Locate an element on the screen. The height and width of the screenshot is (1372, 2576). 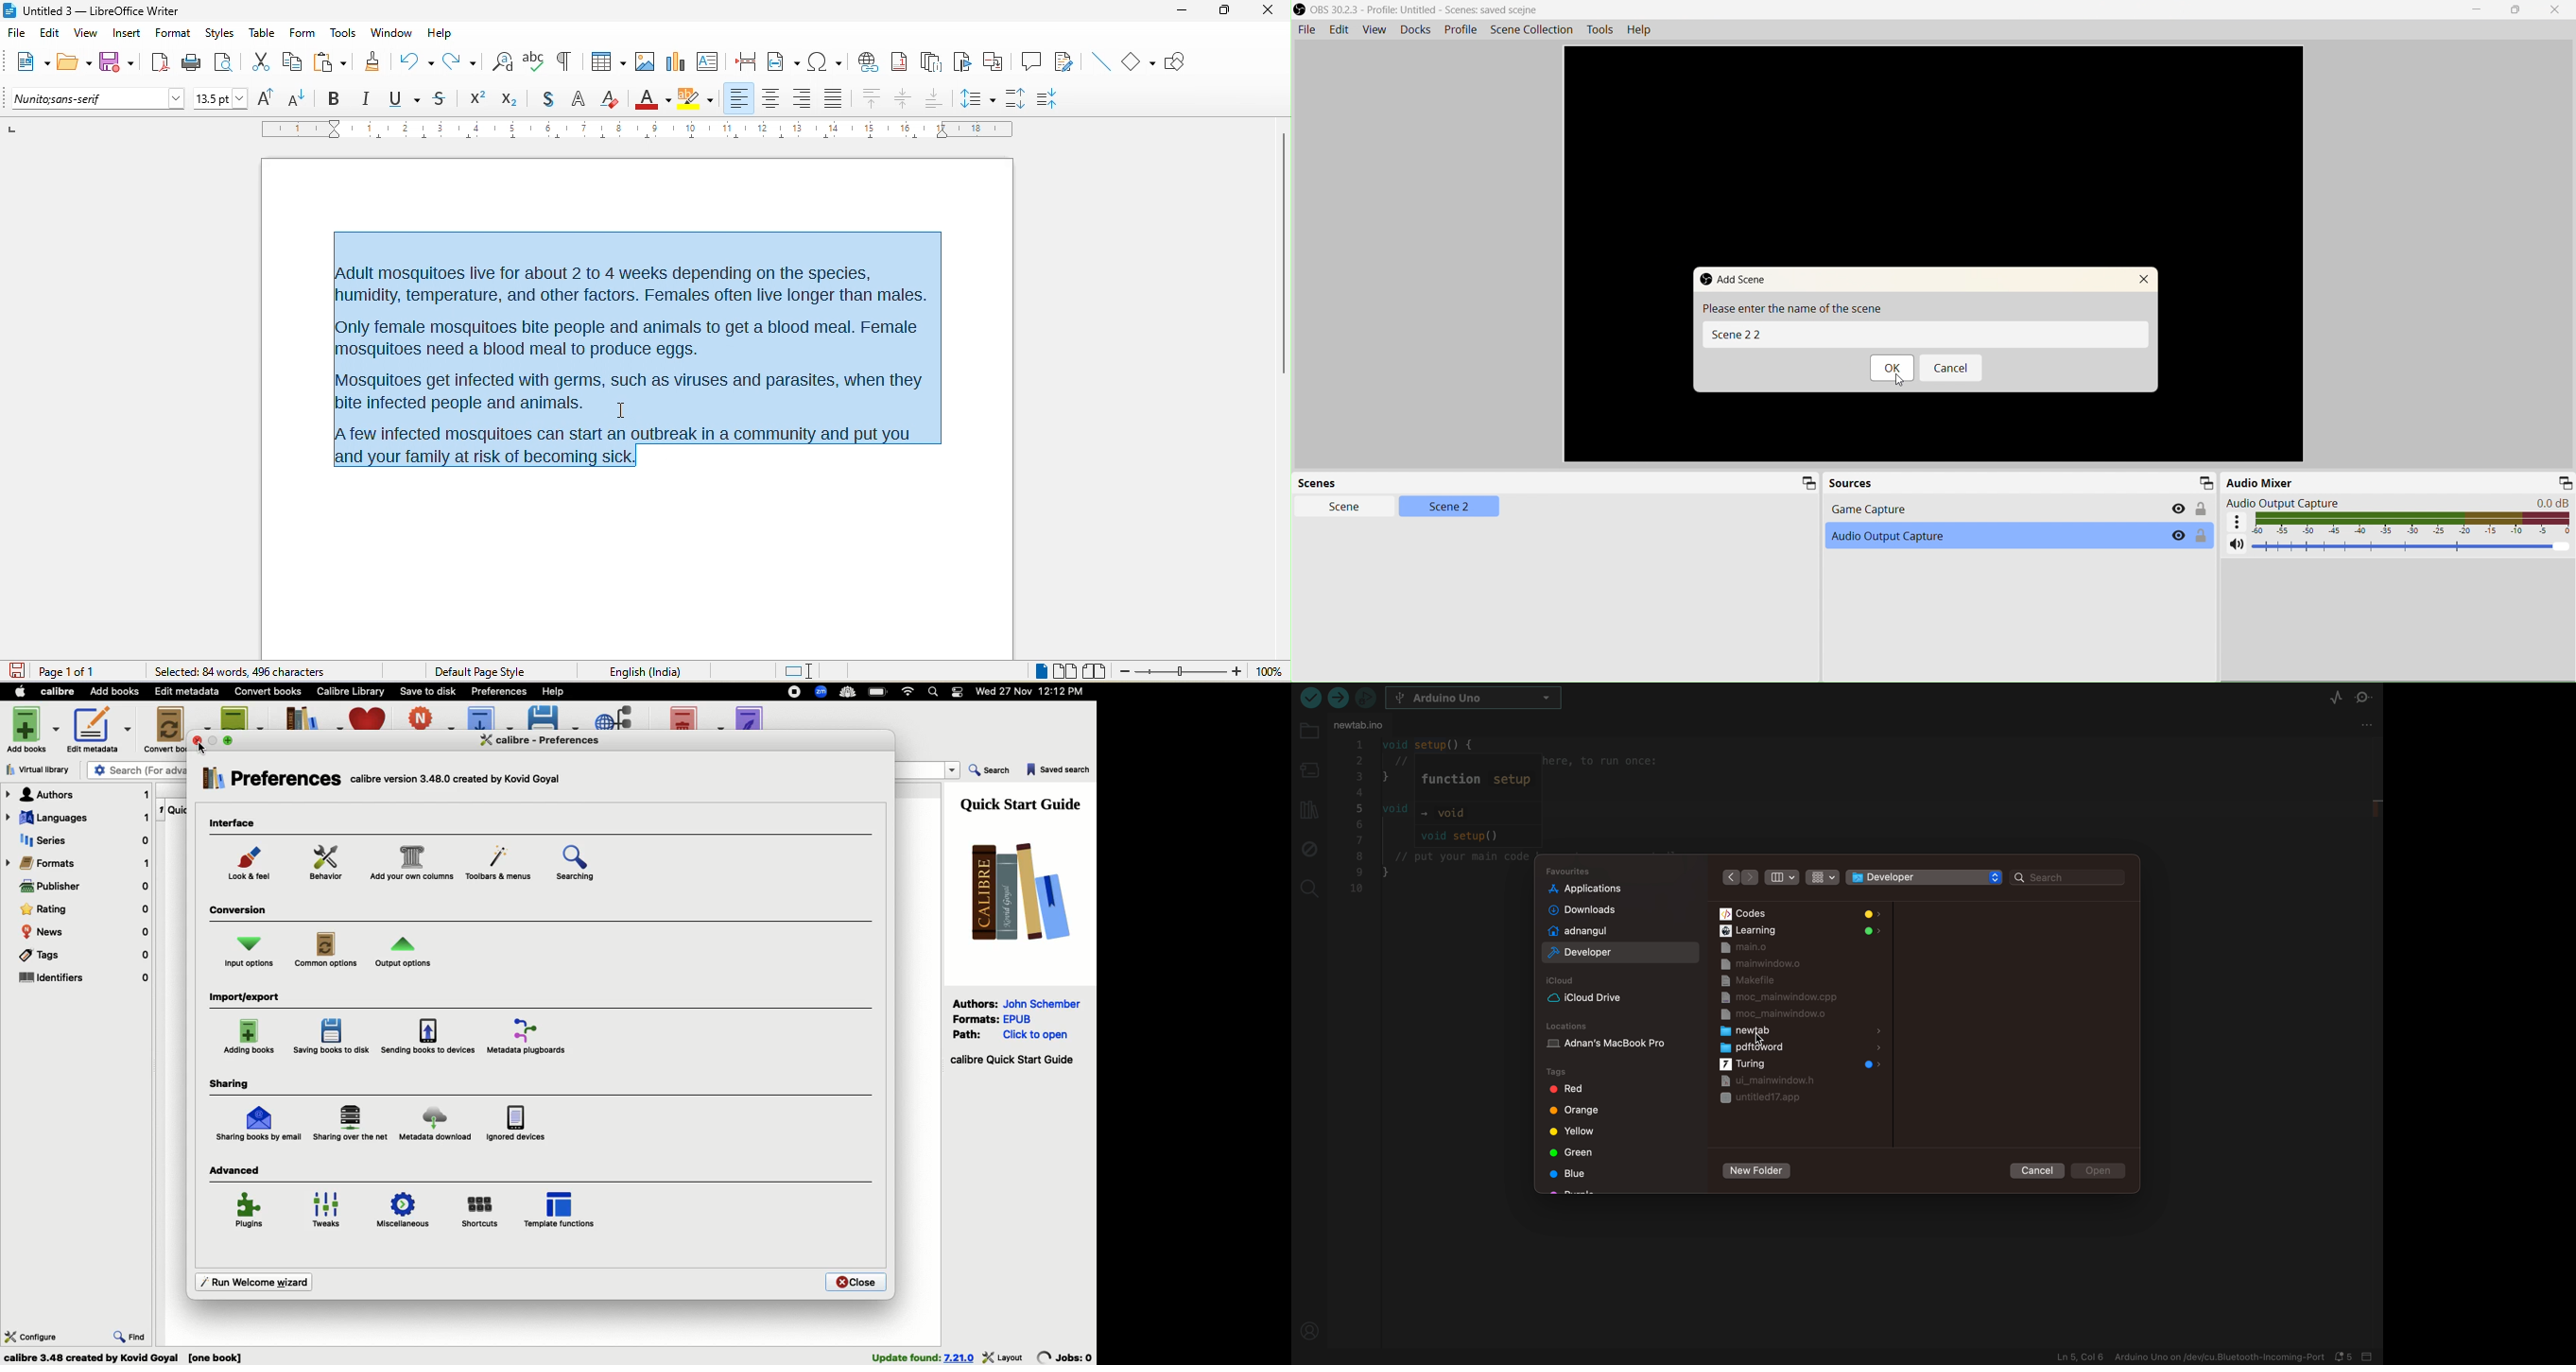
cursor movement is located at coordinates (624, 412).